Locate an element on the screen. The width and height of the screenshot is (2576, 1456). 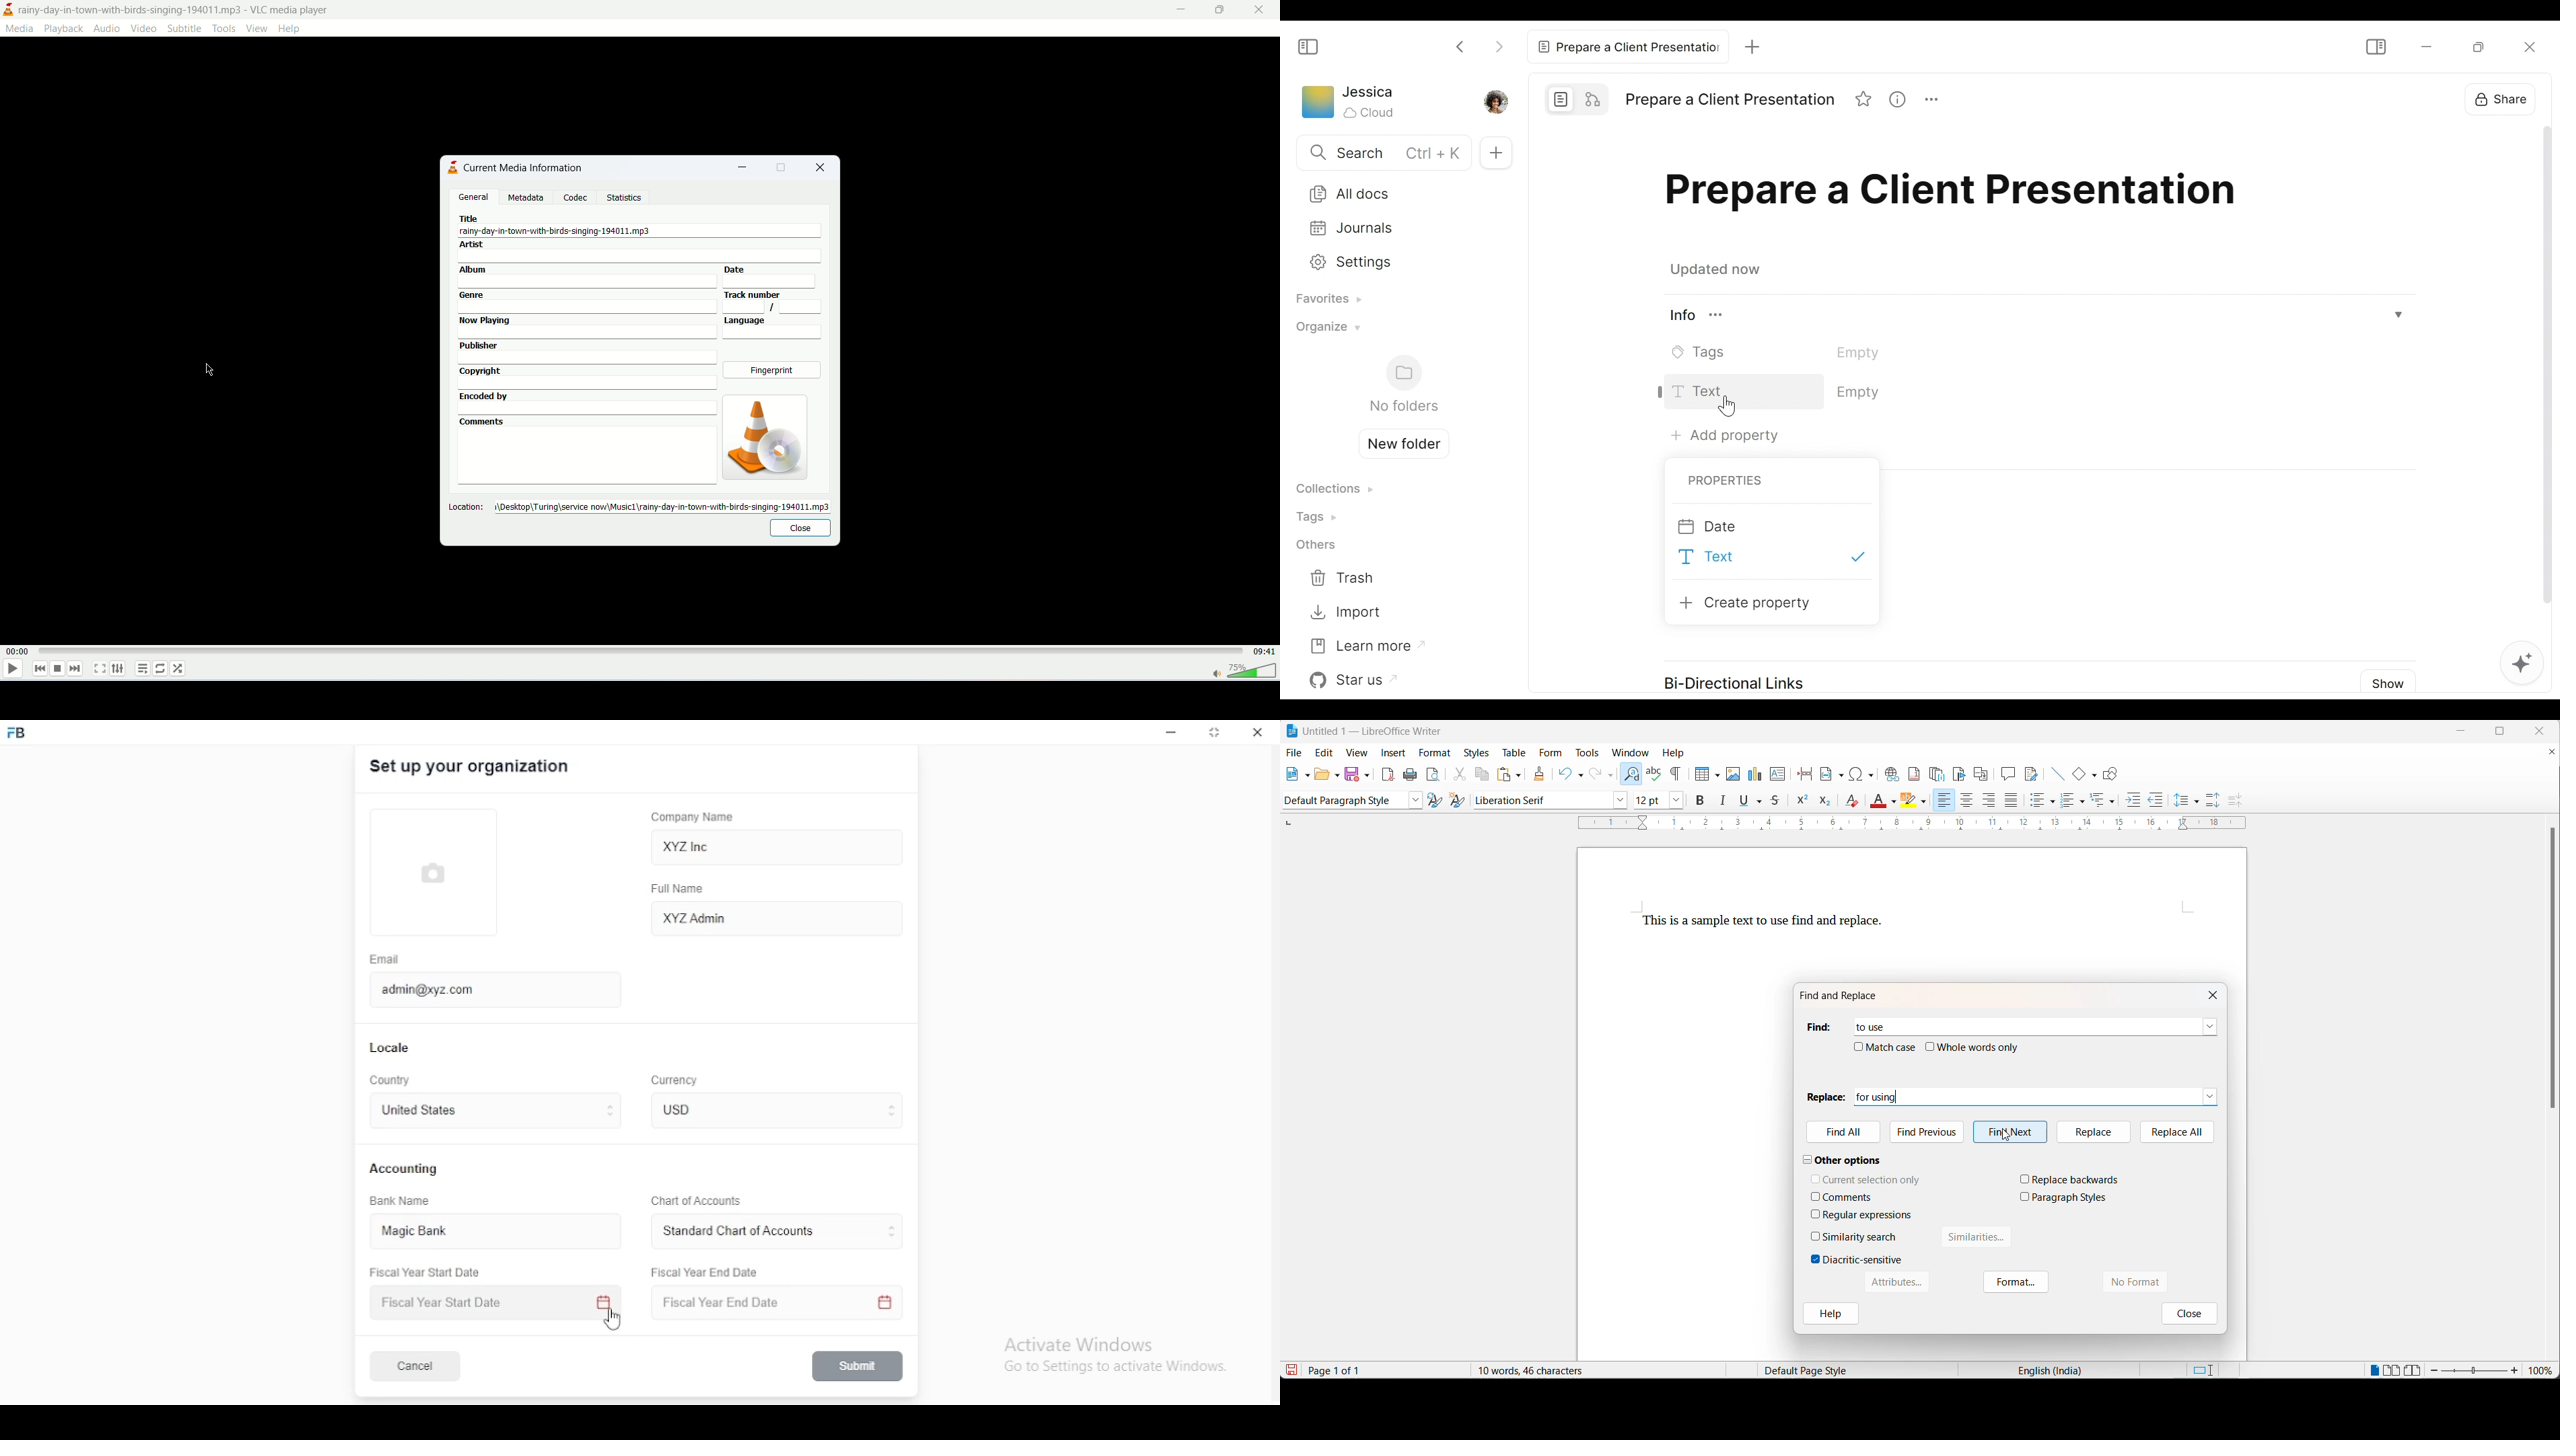
tracknumber is located at coordinates (774, 302).